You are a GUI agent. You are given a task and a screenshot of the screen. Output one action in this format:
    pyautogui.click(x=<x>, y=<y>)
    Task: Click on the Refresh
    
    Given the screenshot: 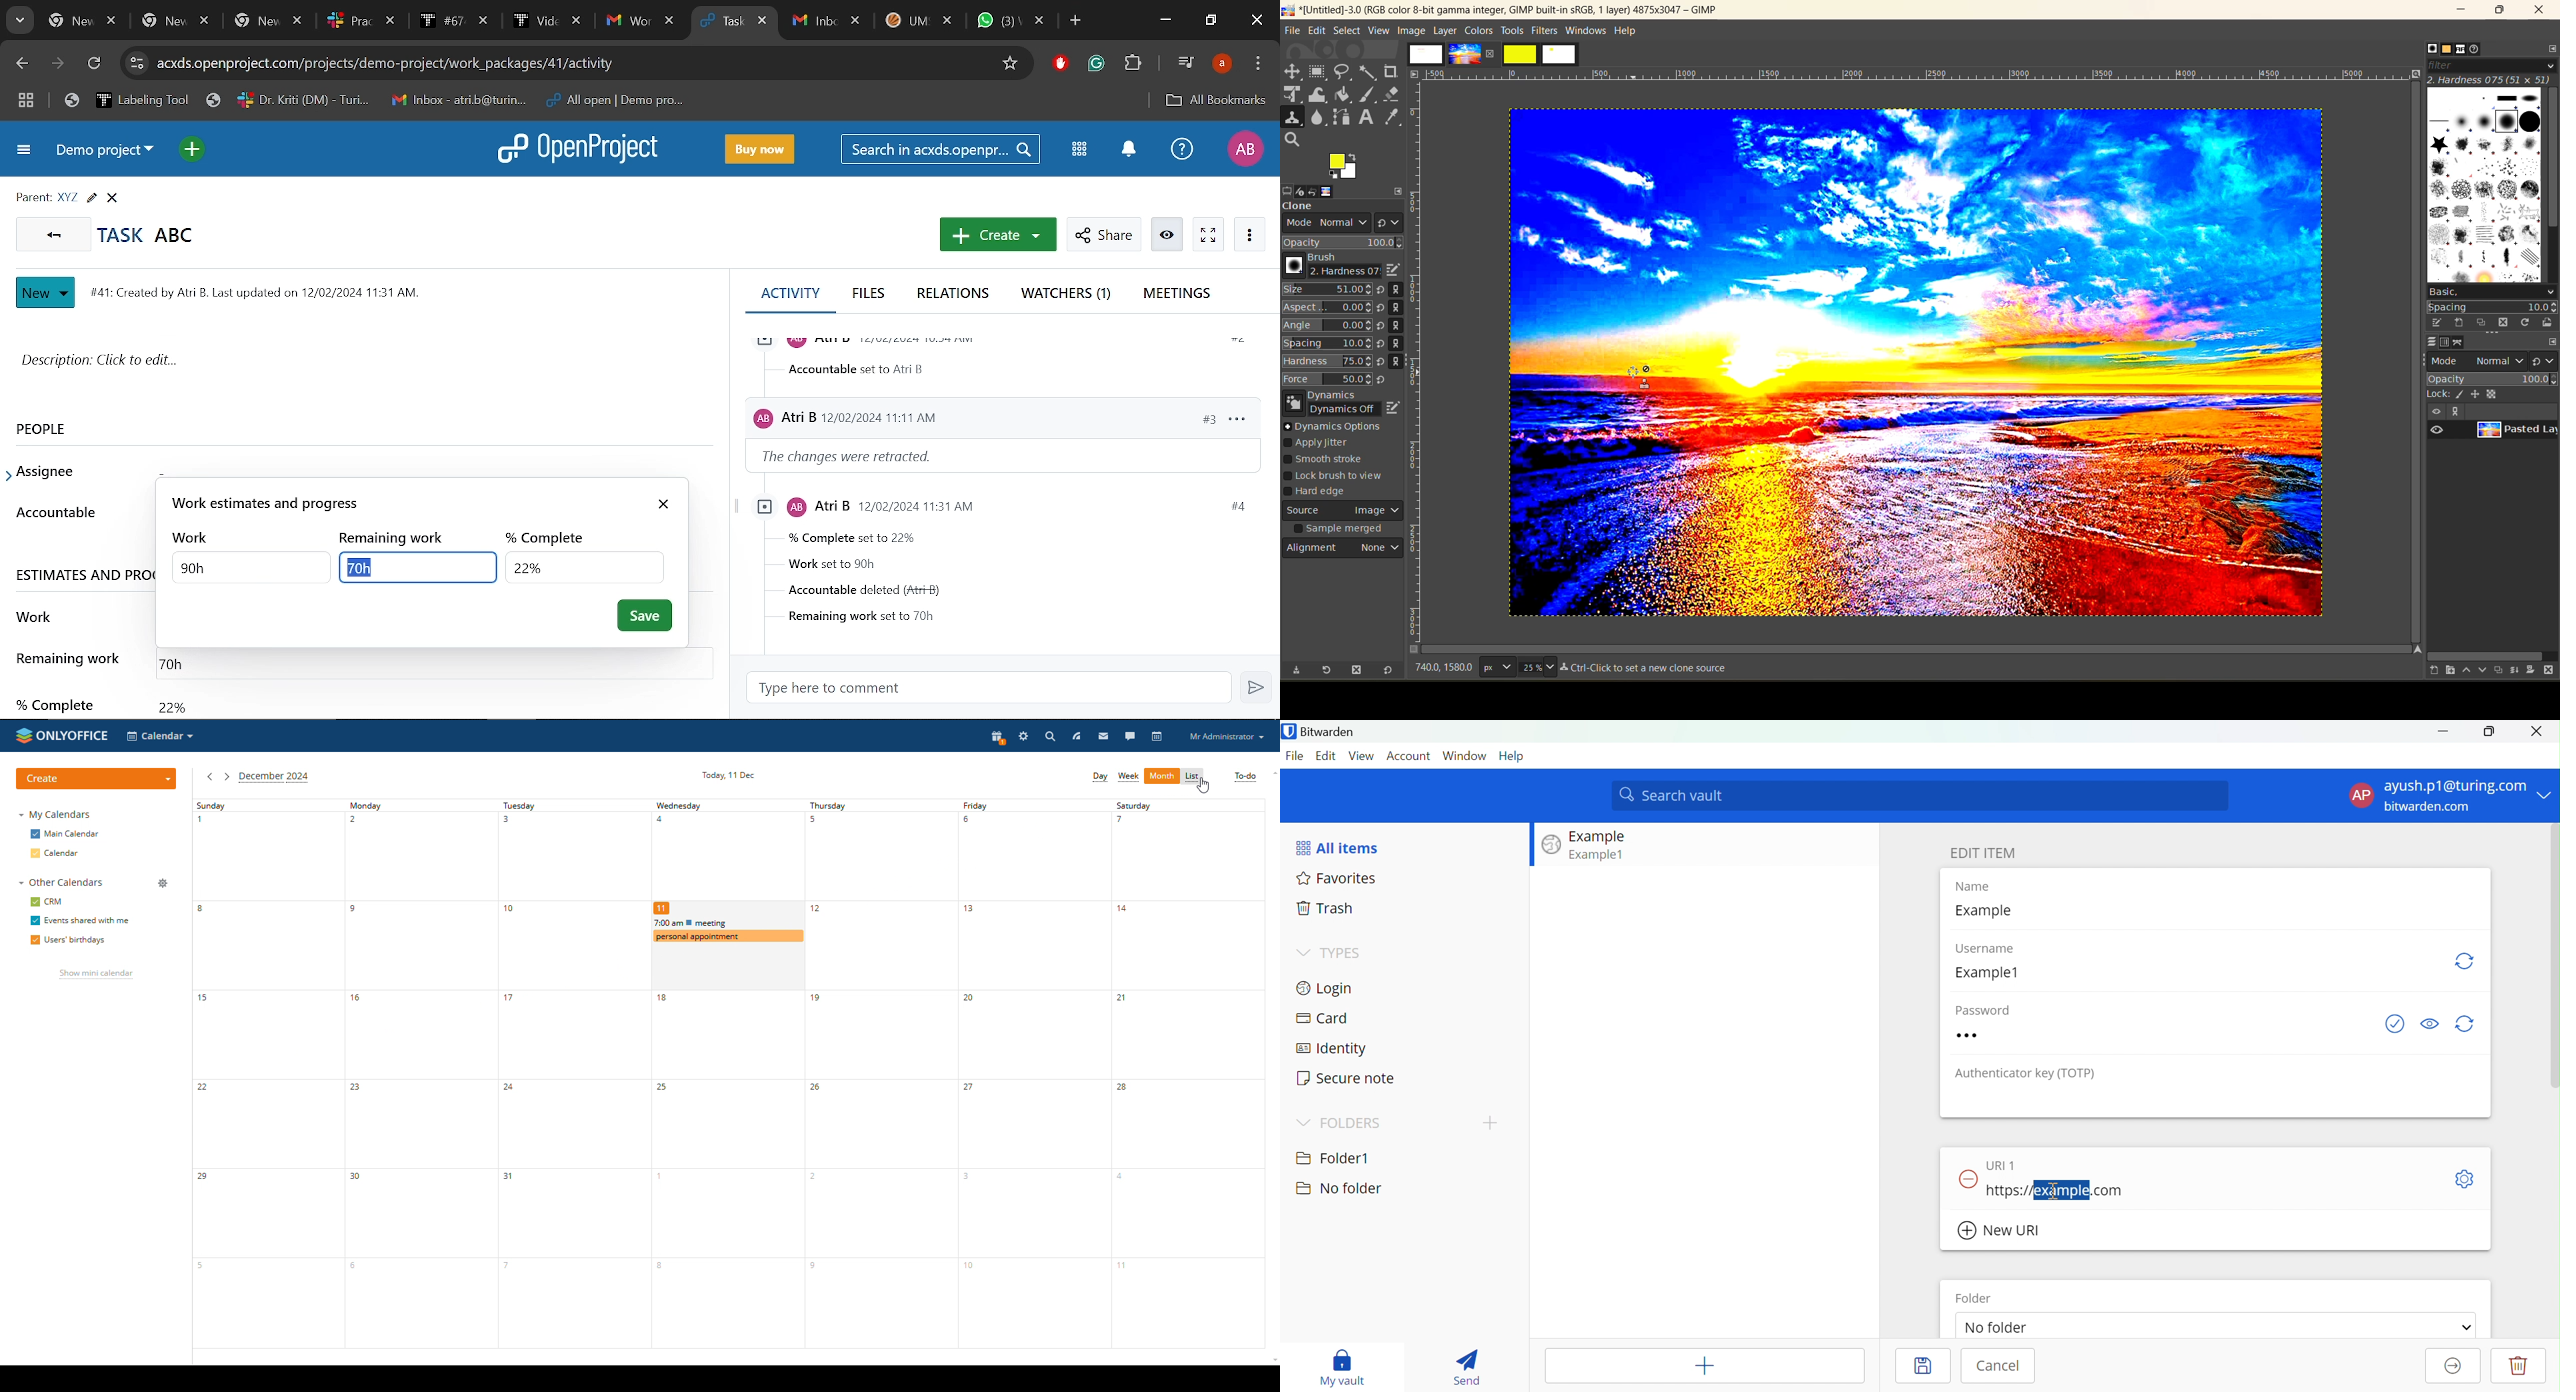 What is the action you would take?
    pyautogui.click(x=93, y=65)
    